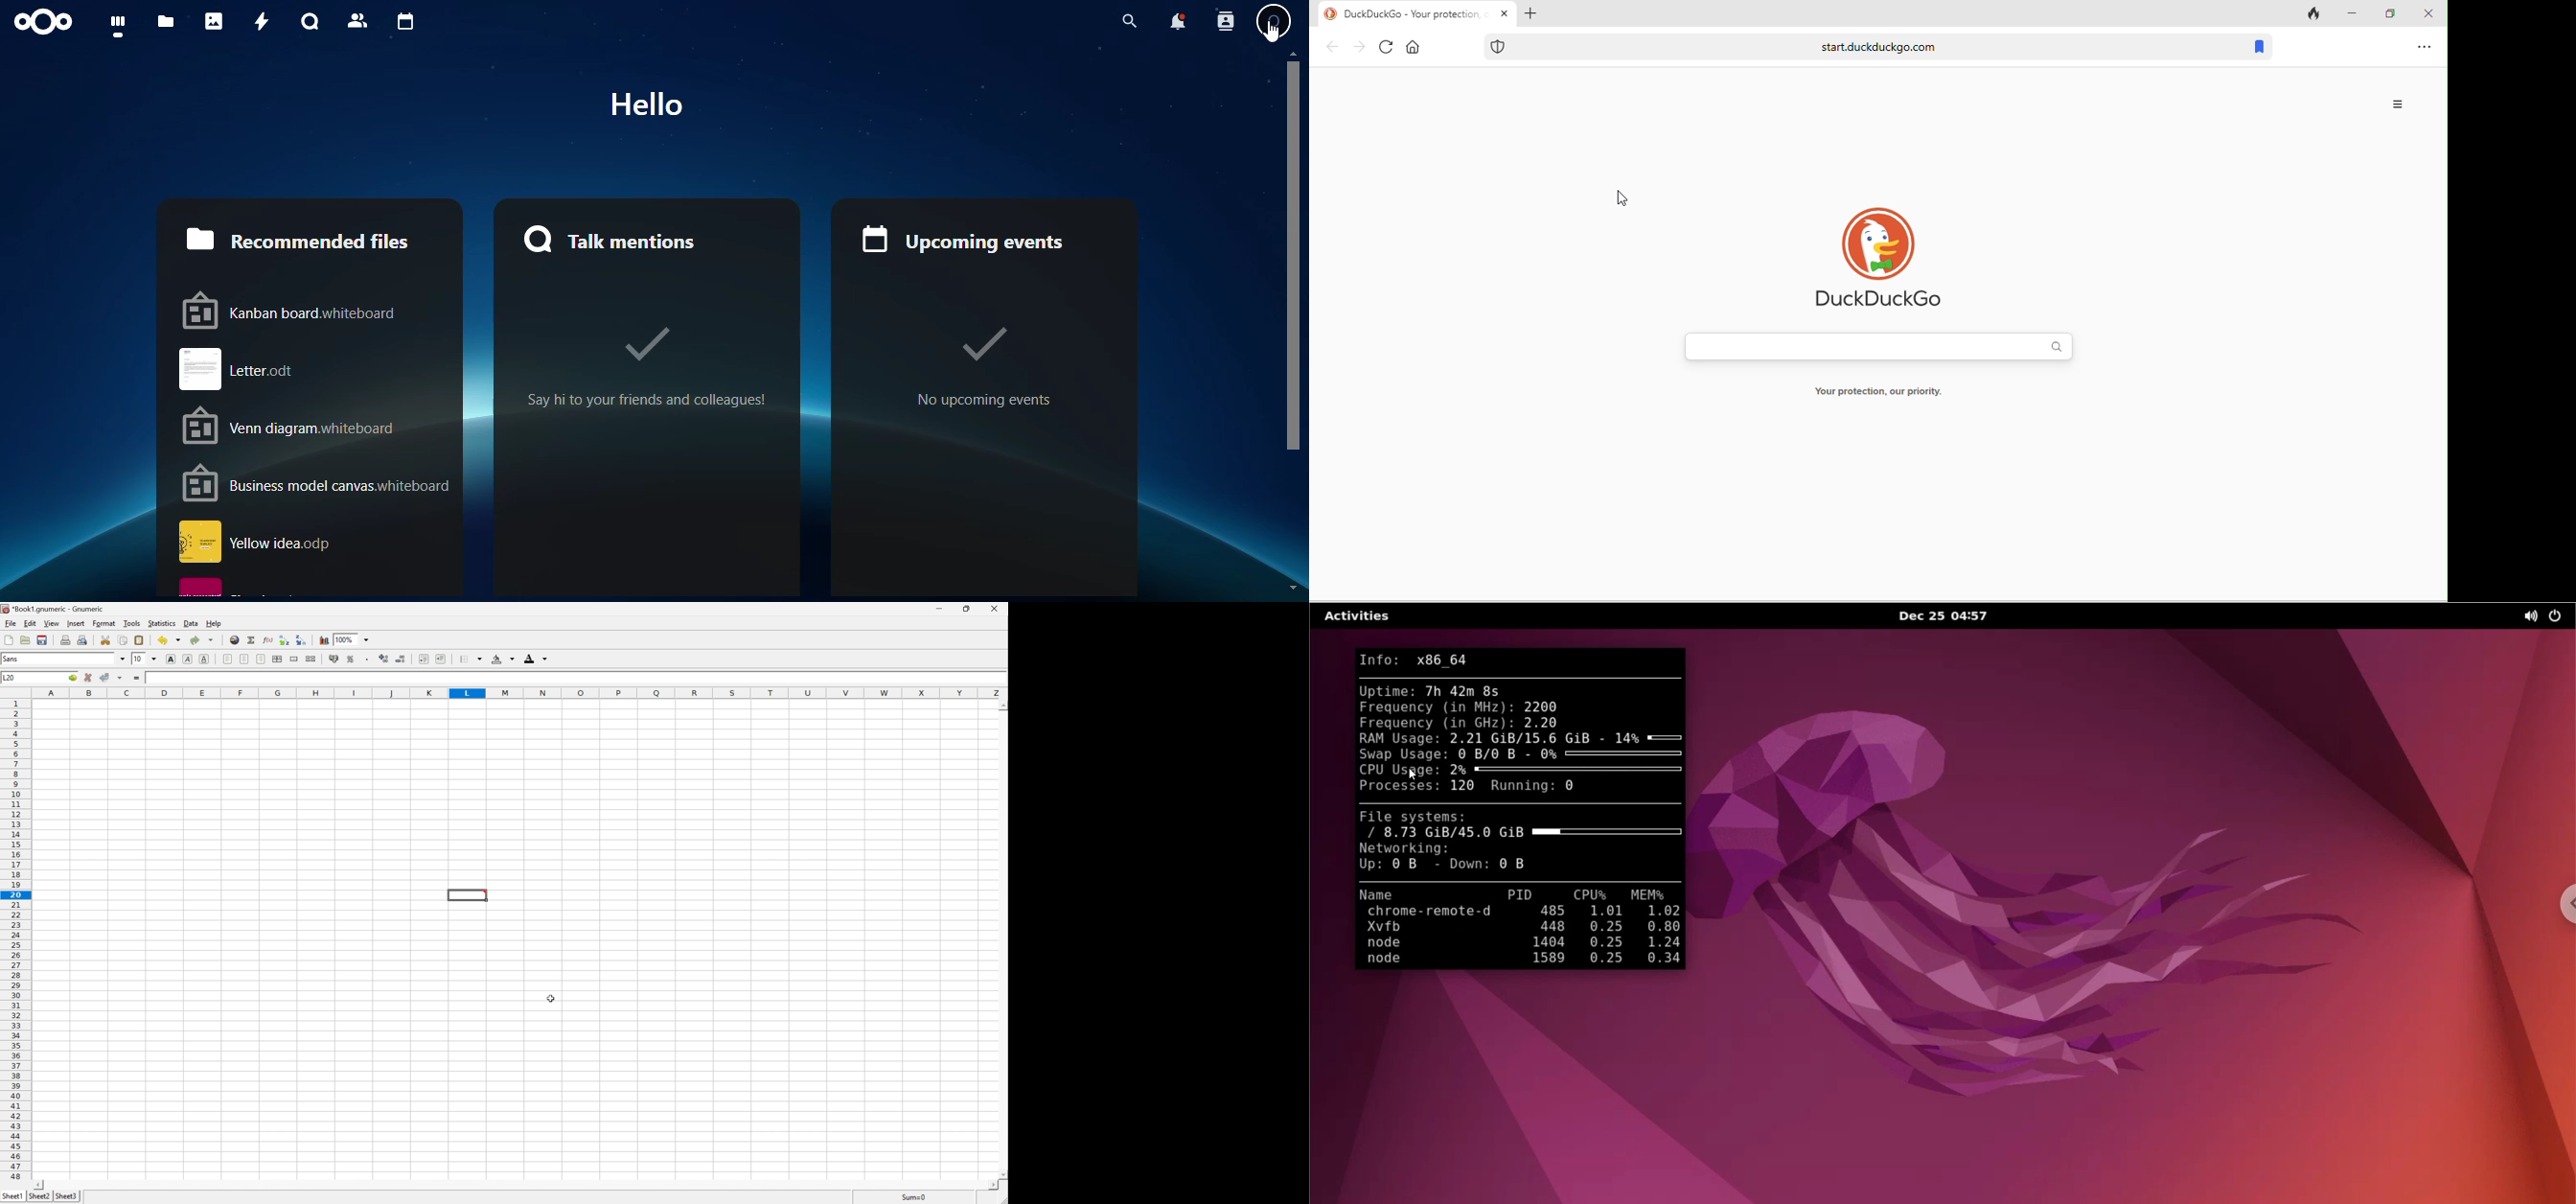 Image resolution: width=2576 pixels, height=1204 pixels. I want to click on forward, so click(1359, 48).